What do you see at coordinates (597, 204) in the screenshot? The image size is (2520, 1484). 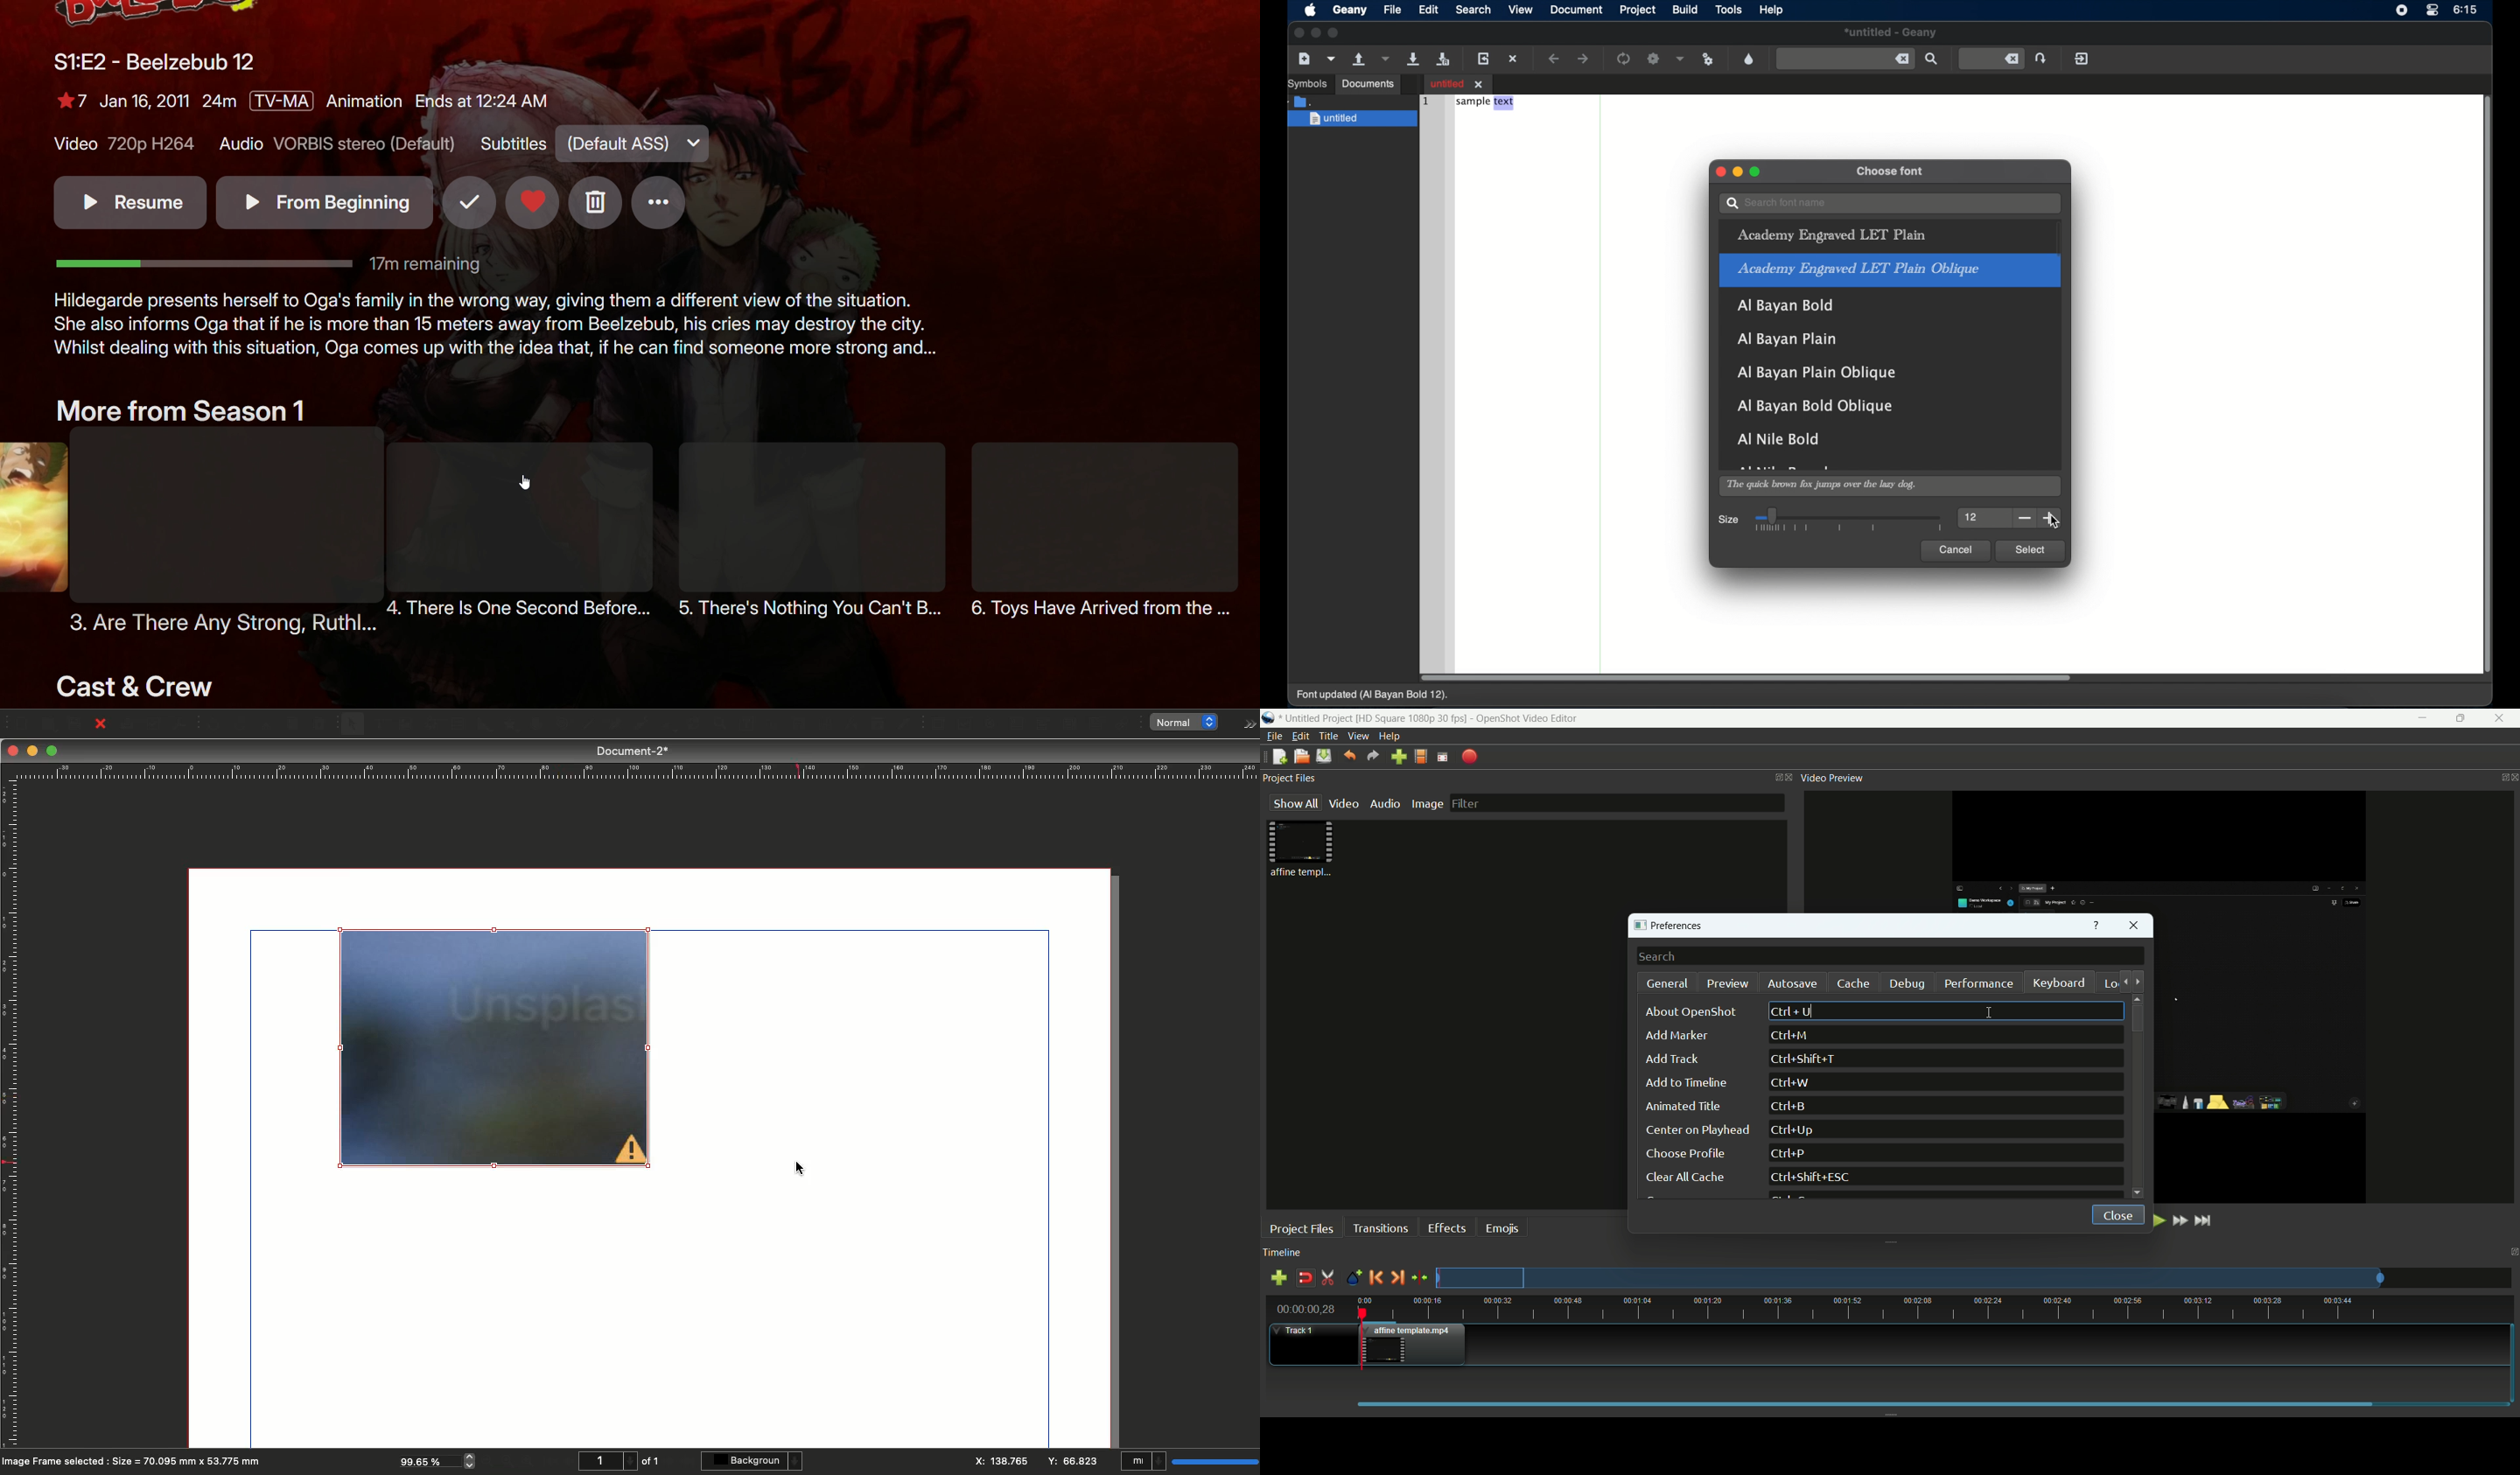 I see `Delete` at bounding box center [597, 204].